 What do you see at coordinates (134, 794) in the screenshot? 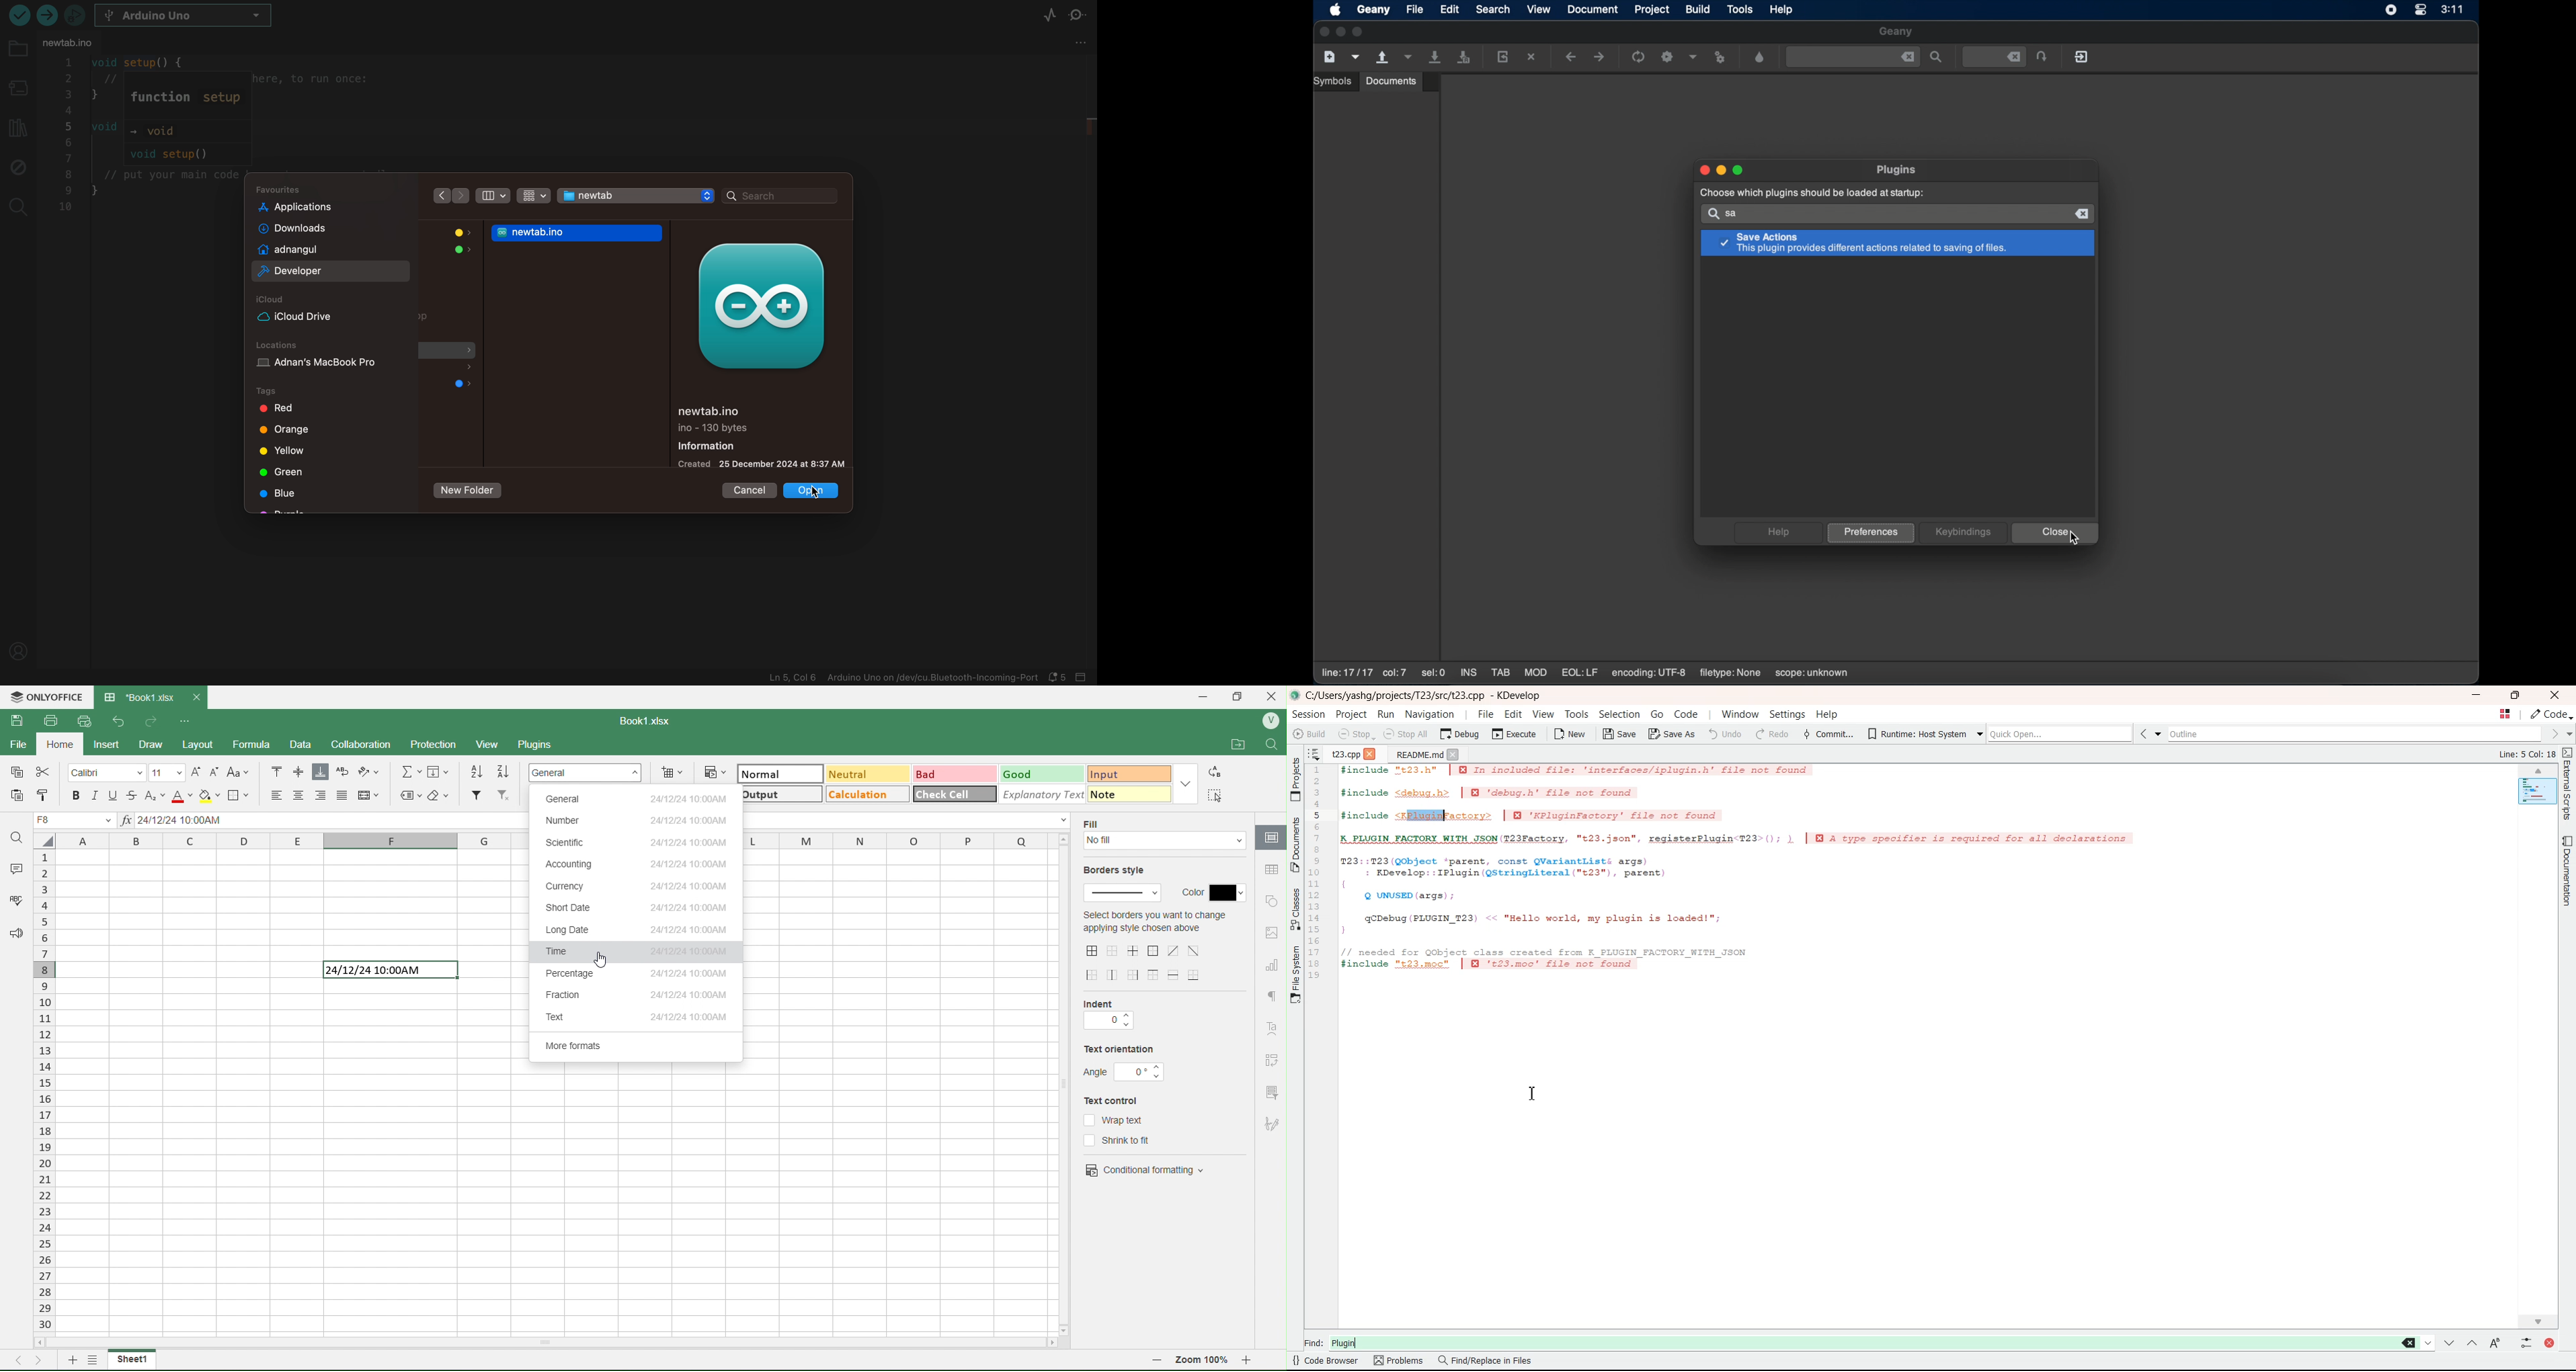
I see `Strikethrough` at bounding box center [134, 794].